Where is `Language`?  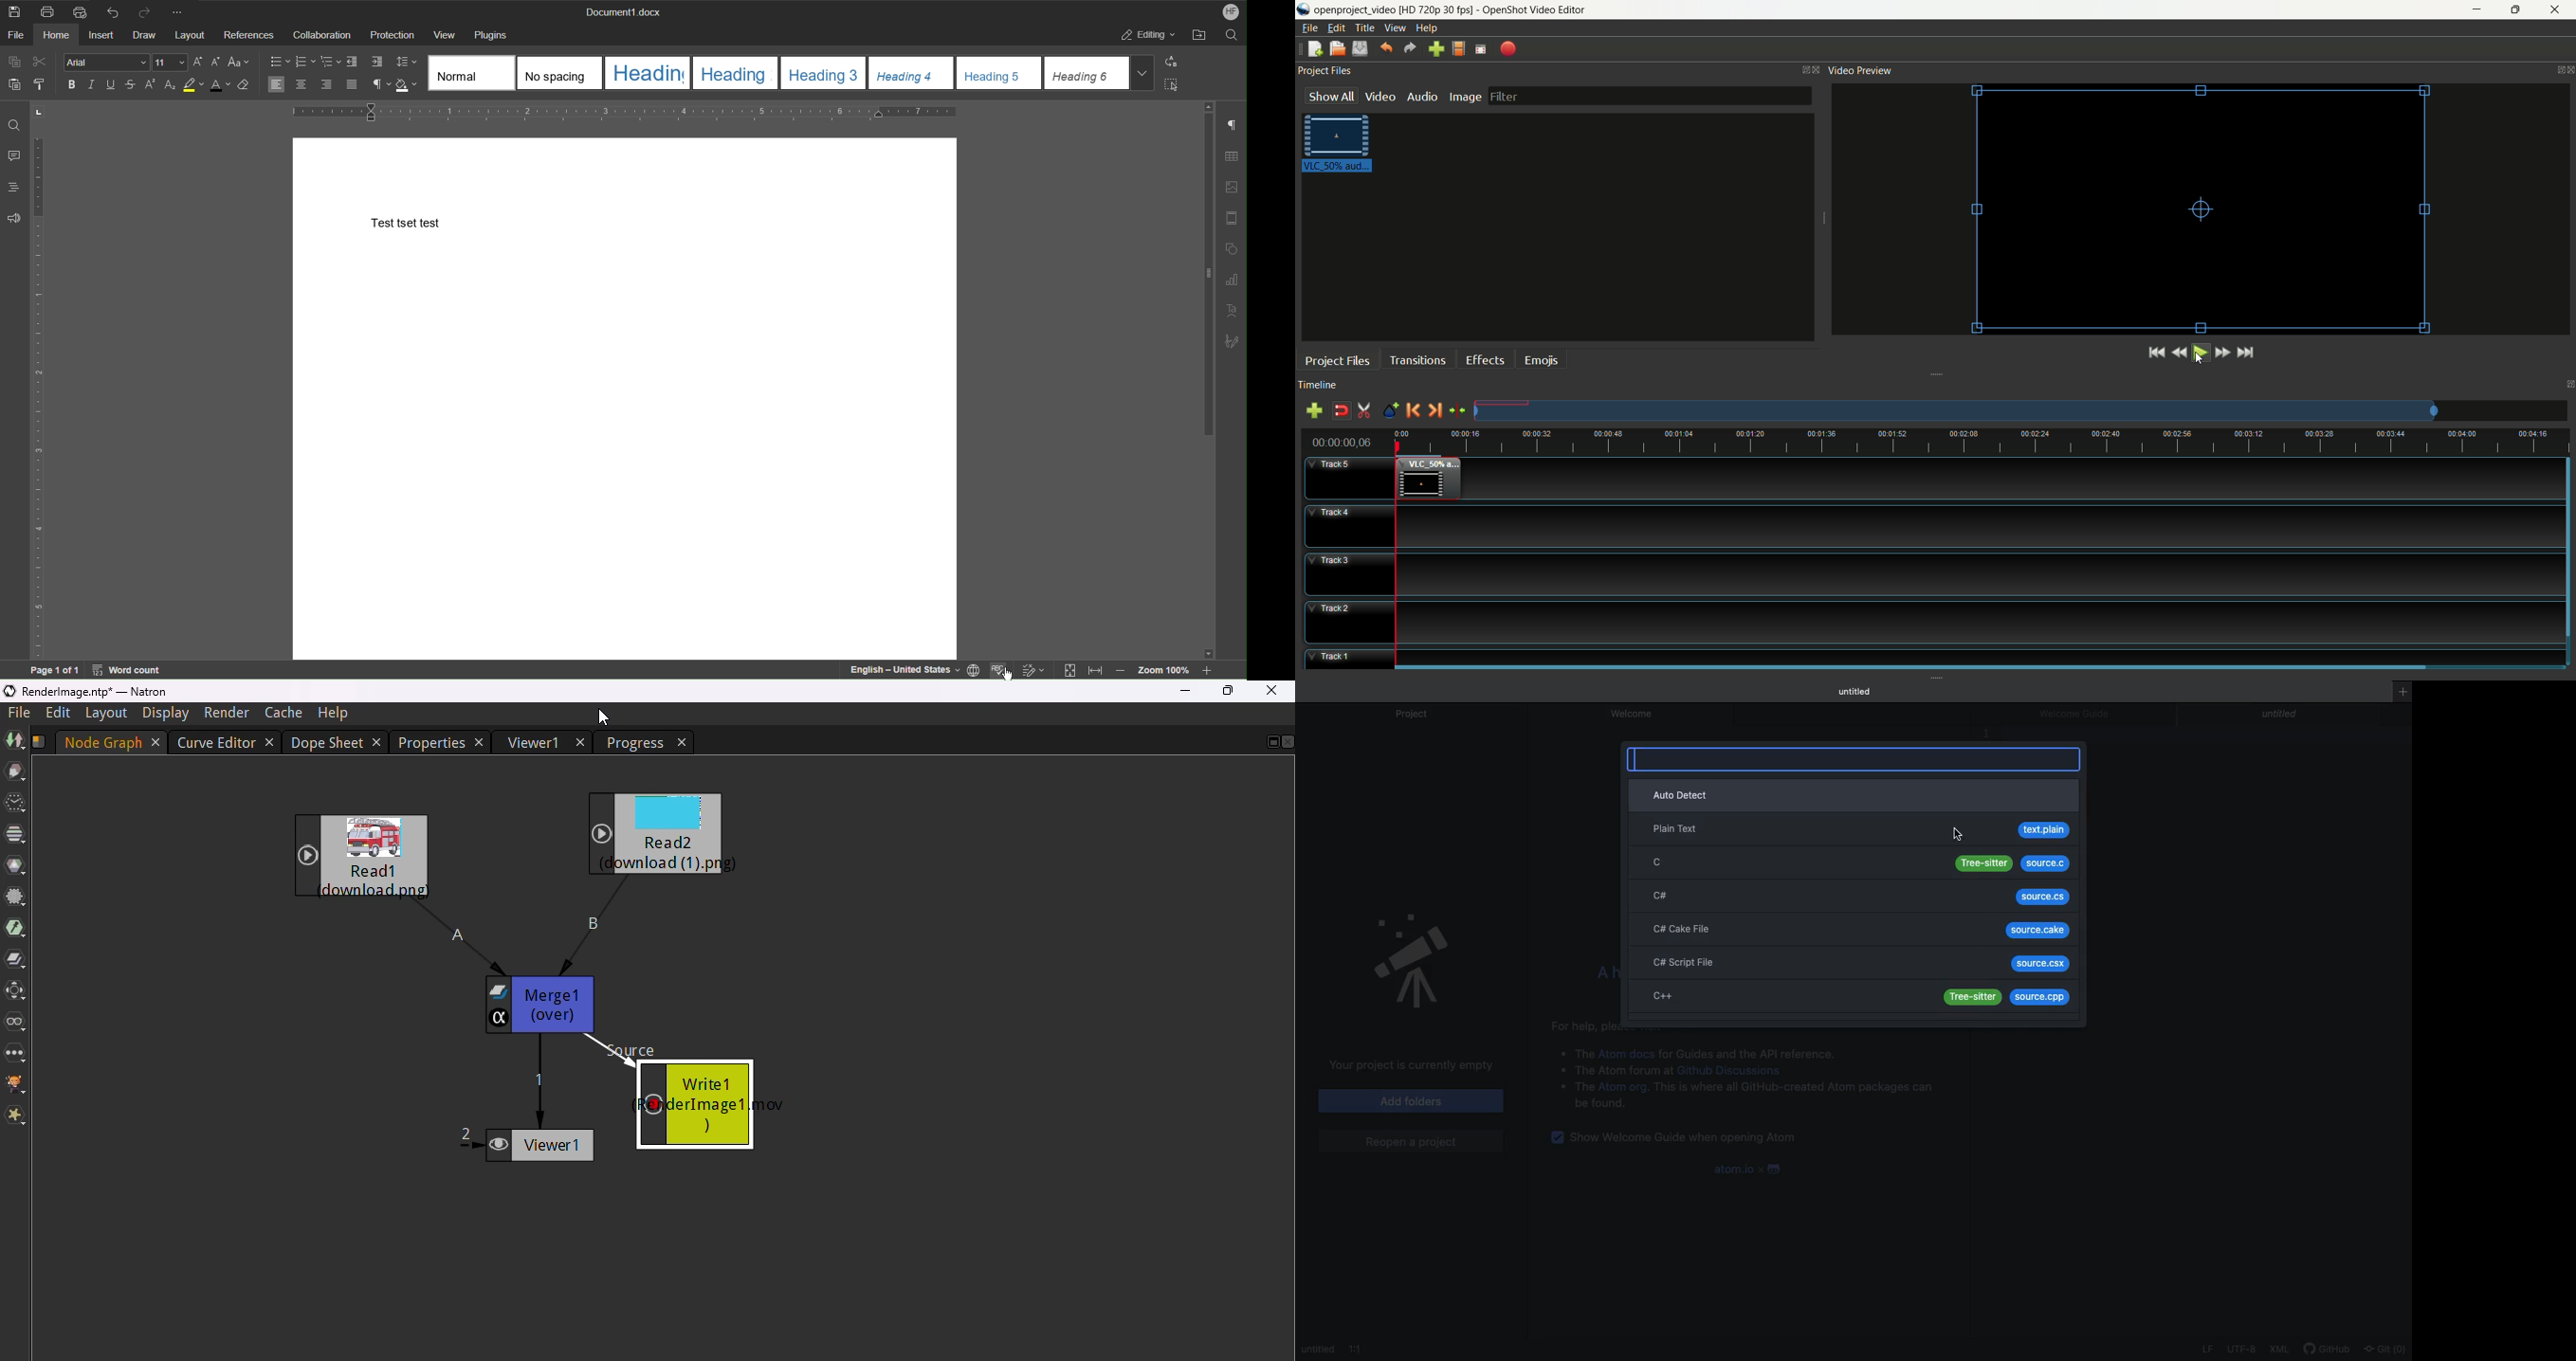
Language is located at coordinates (976, 671).